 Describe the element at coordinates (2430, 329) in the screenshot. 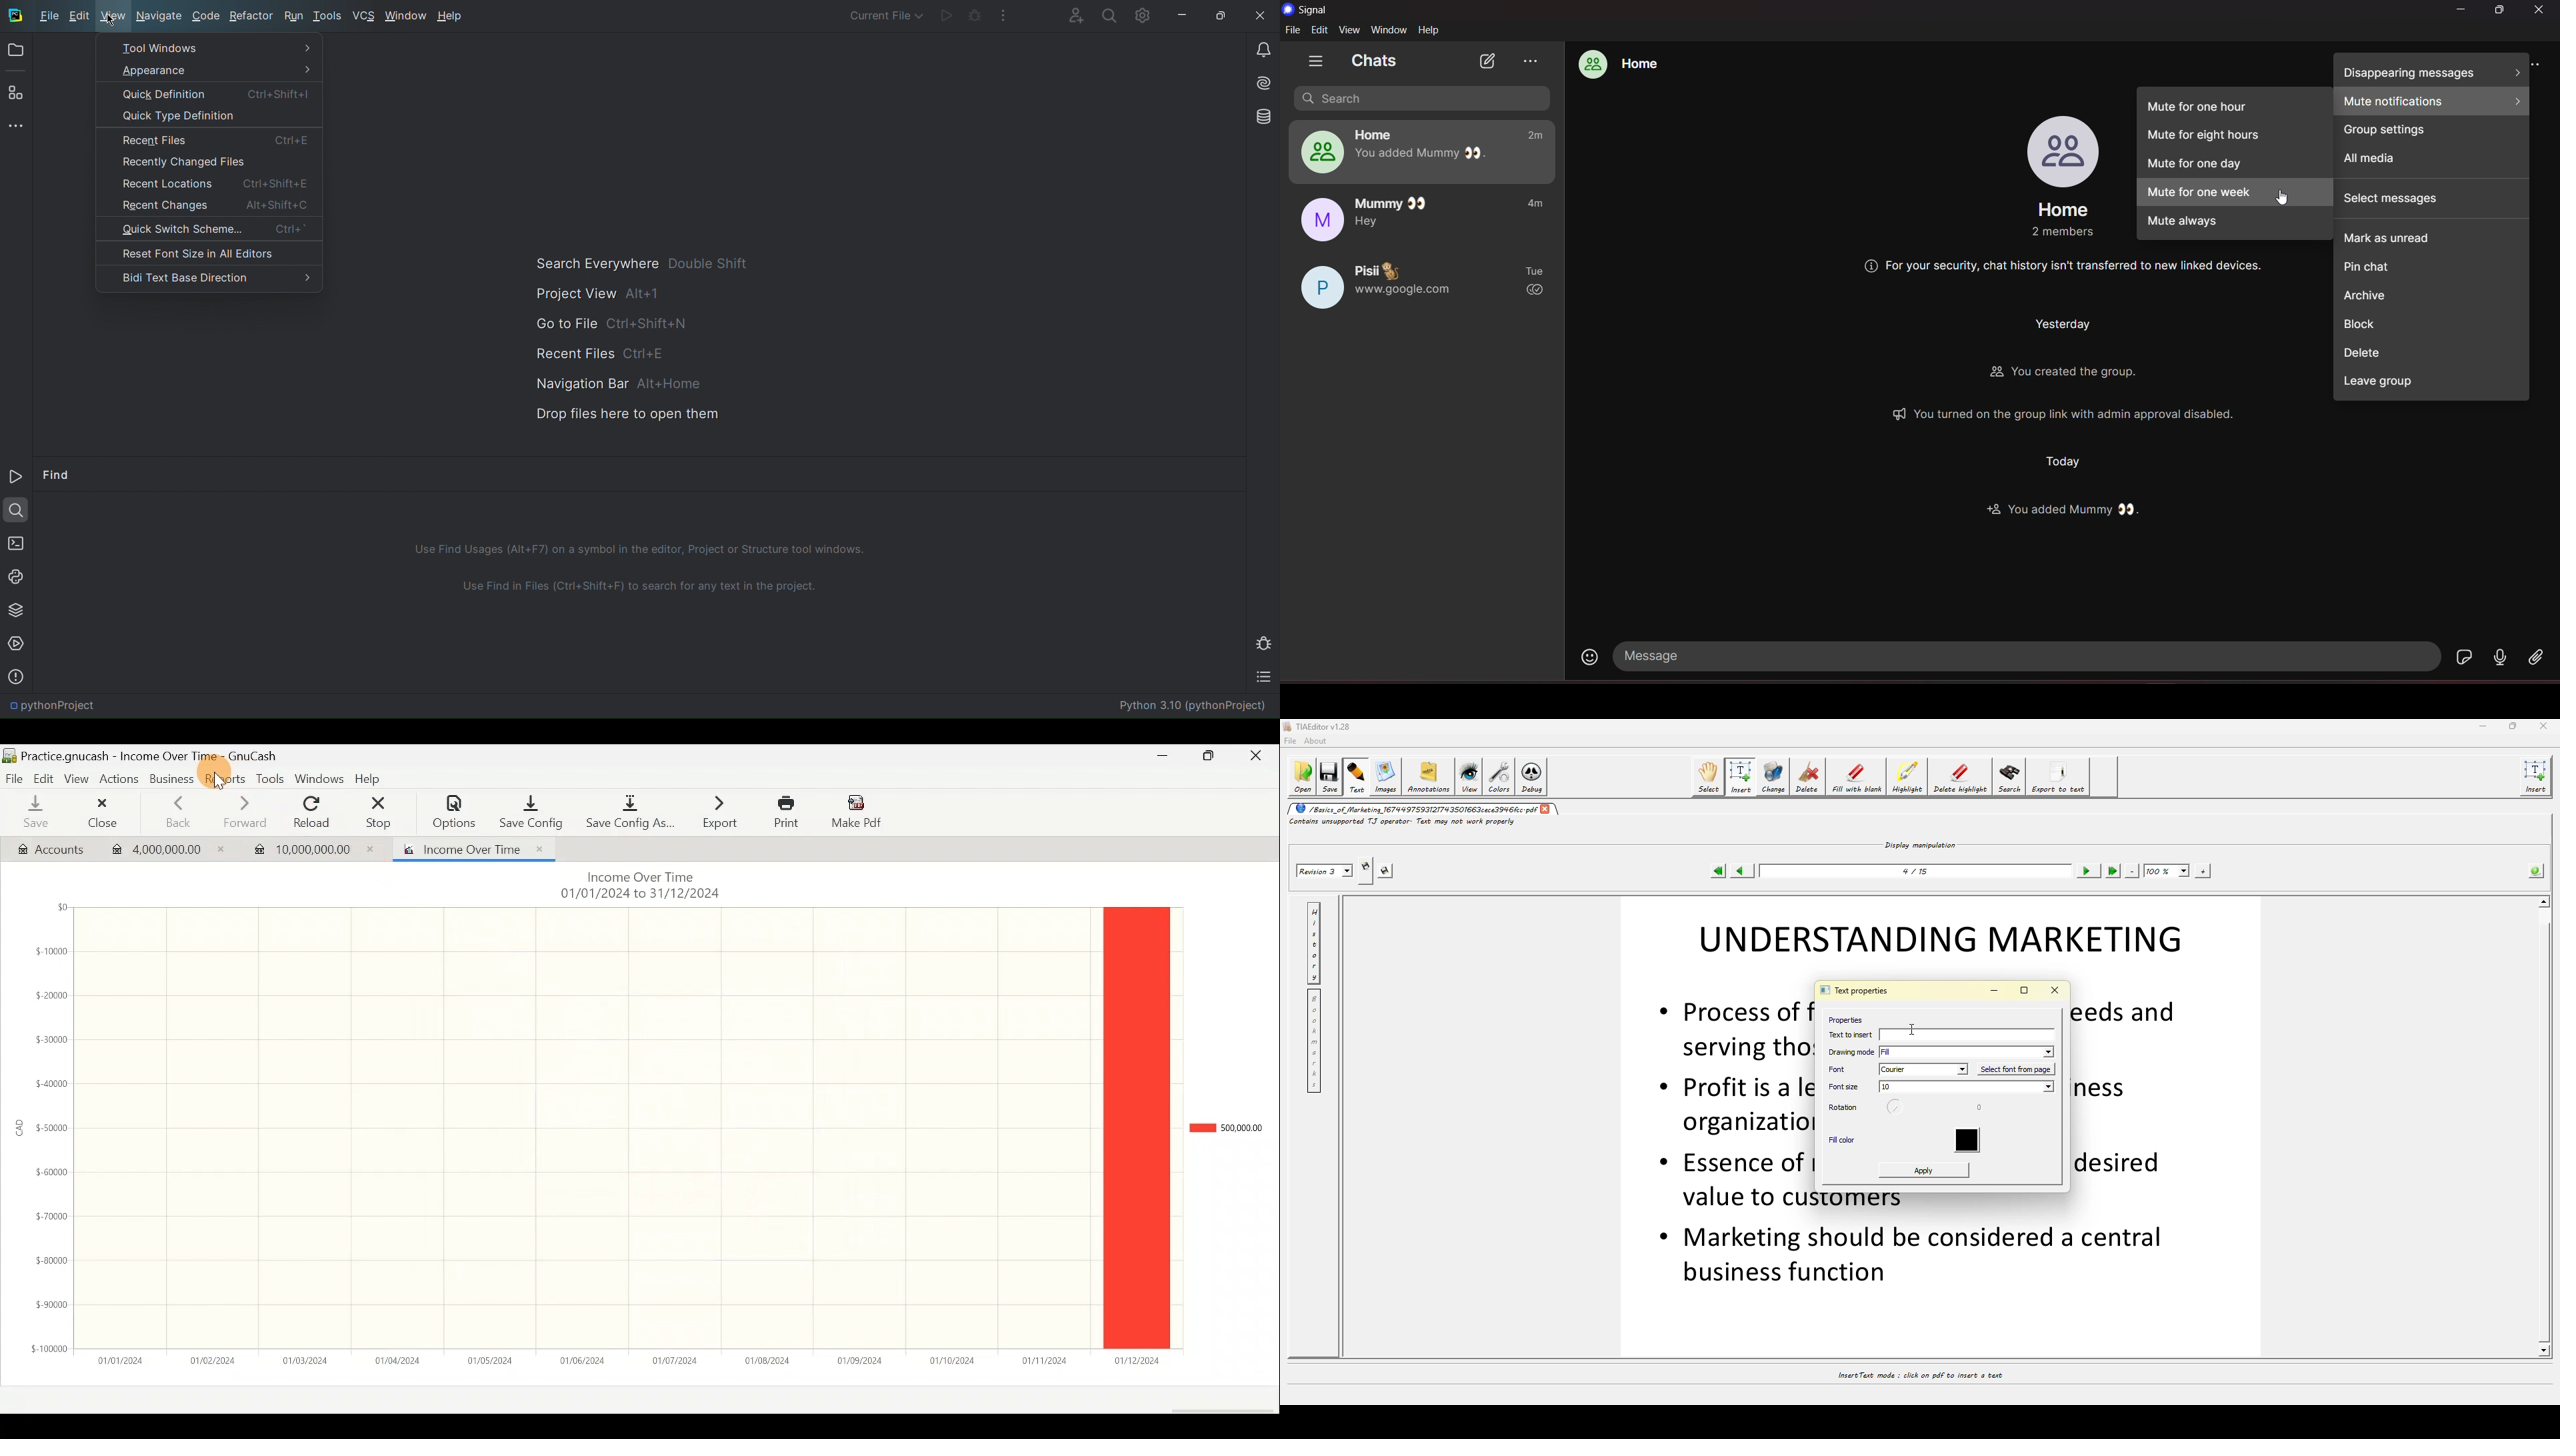

I see `block` at that location.